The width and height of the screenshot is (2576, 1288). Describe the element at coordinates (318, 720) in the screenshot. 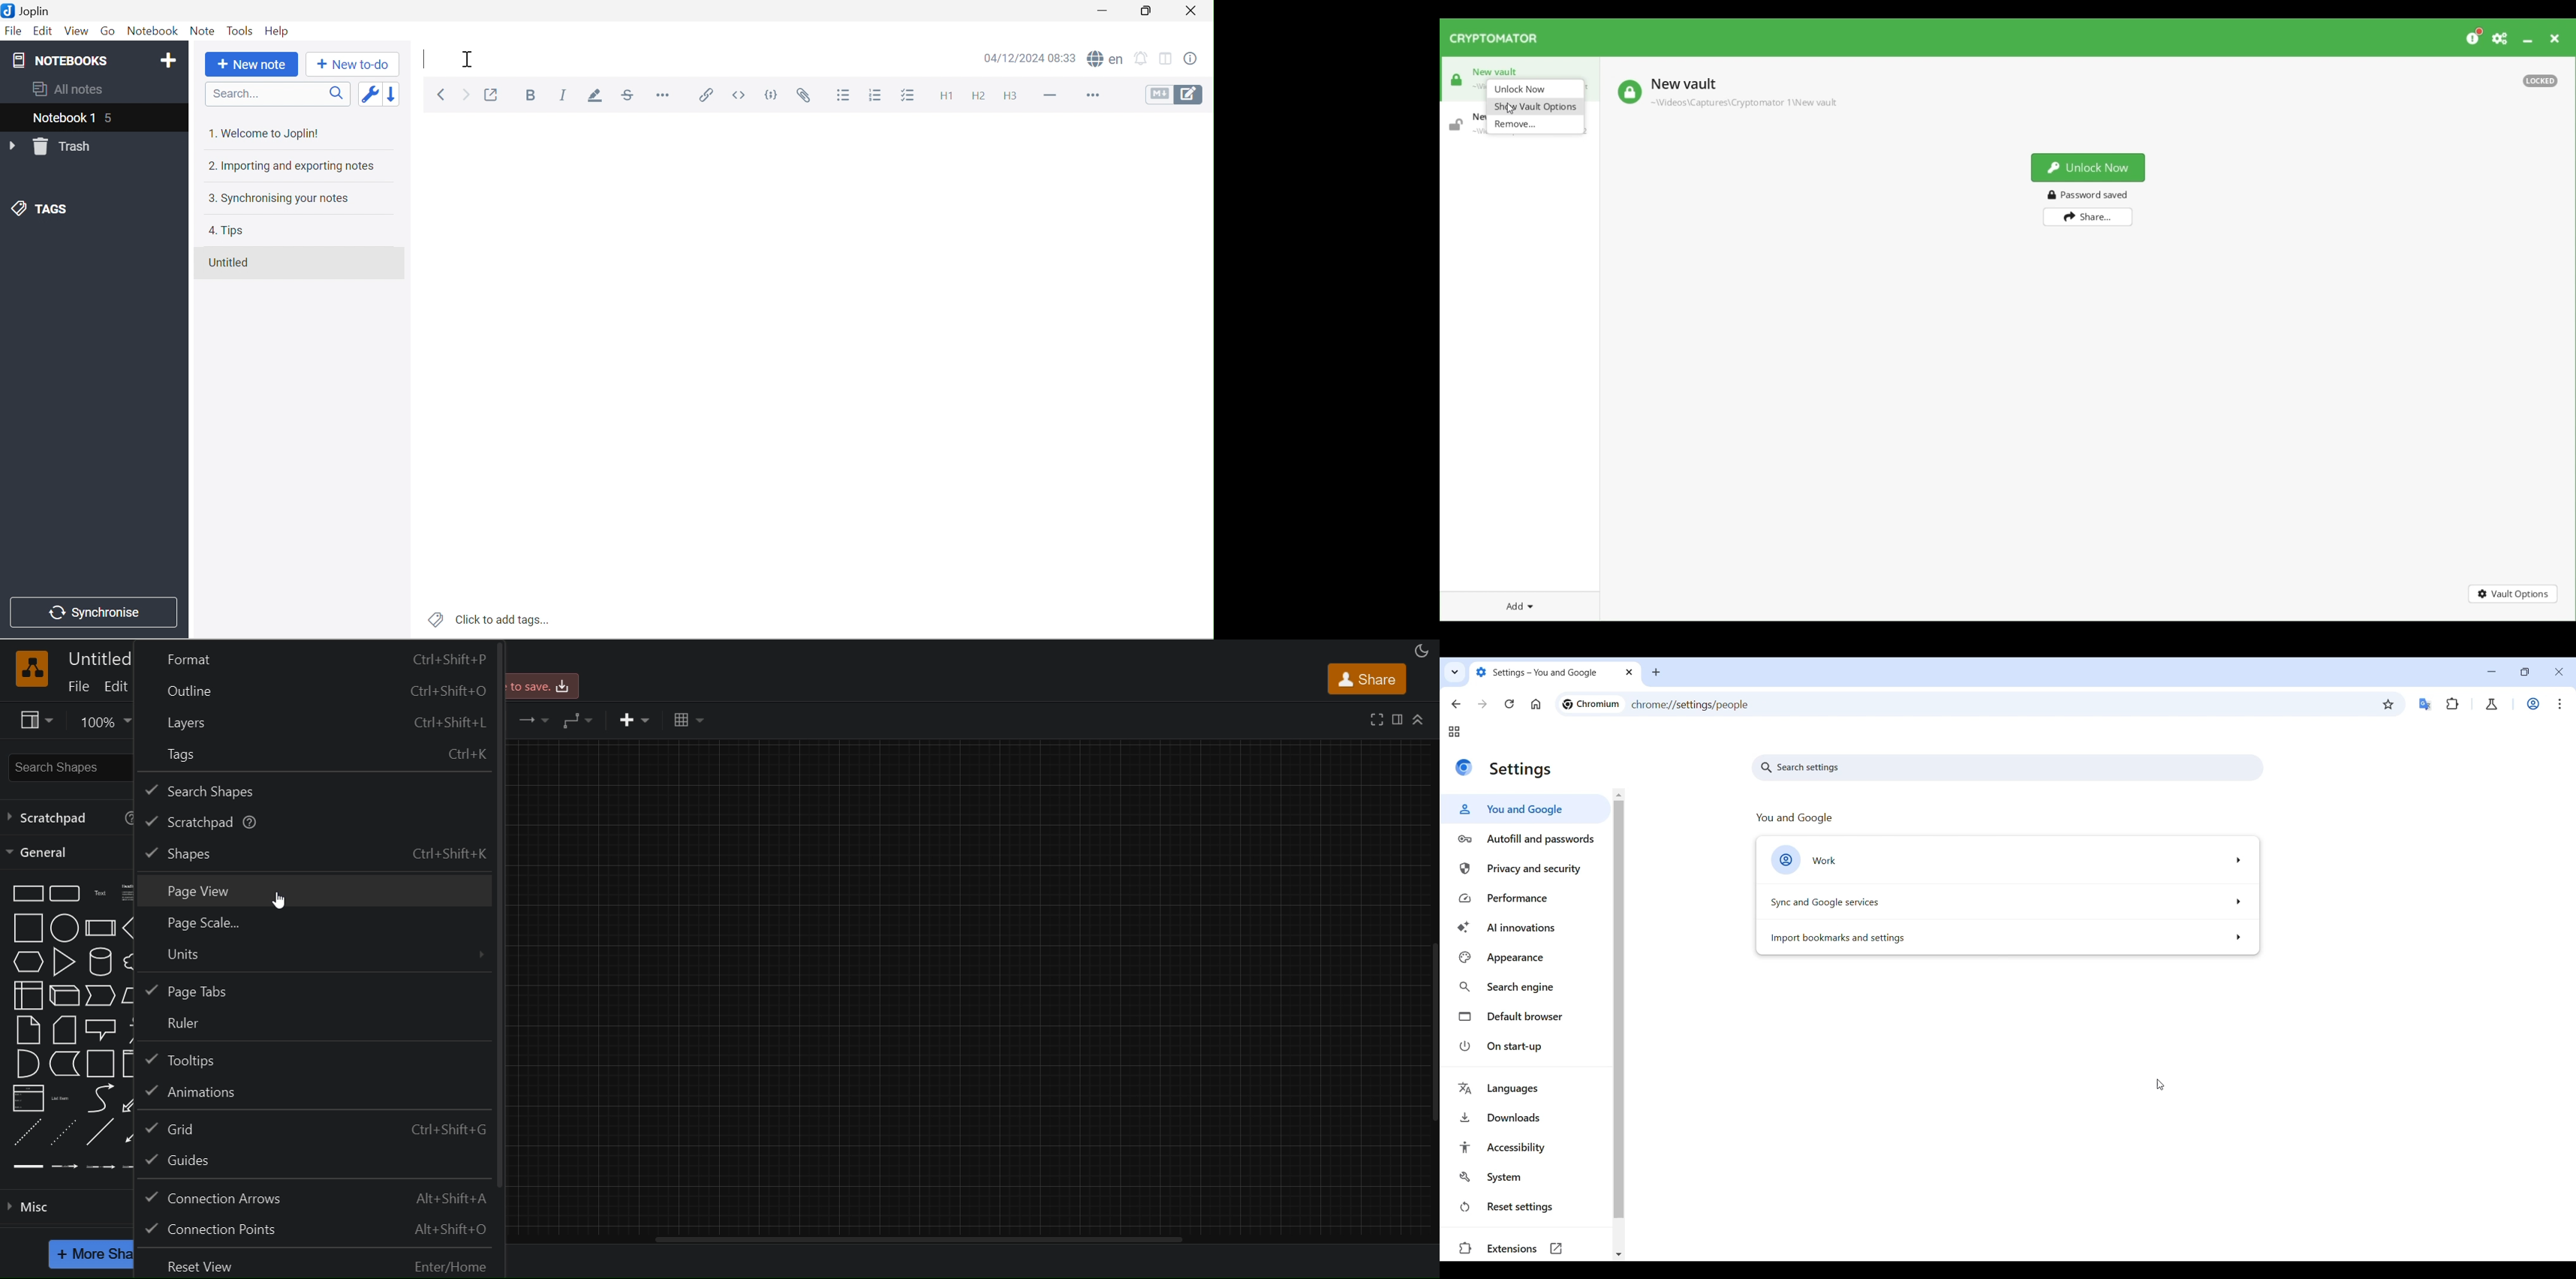

I see `layers` at that location.